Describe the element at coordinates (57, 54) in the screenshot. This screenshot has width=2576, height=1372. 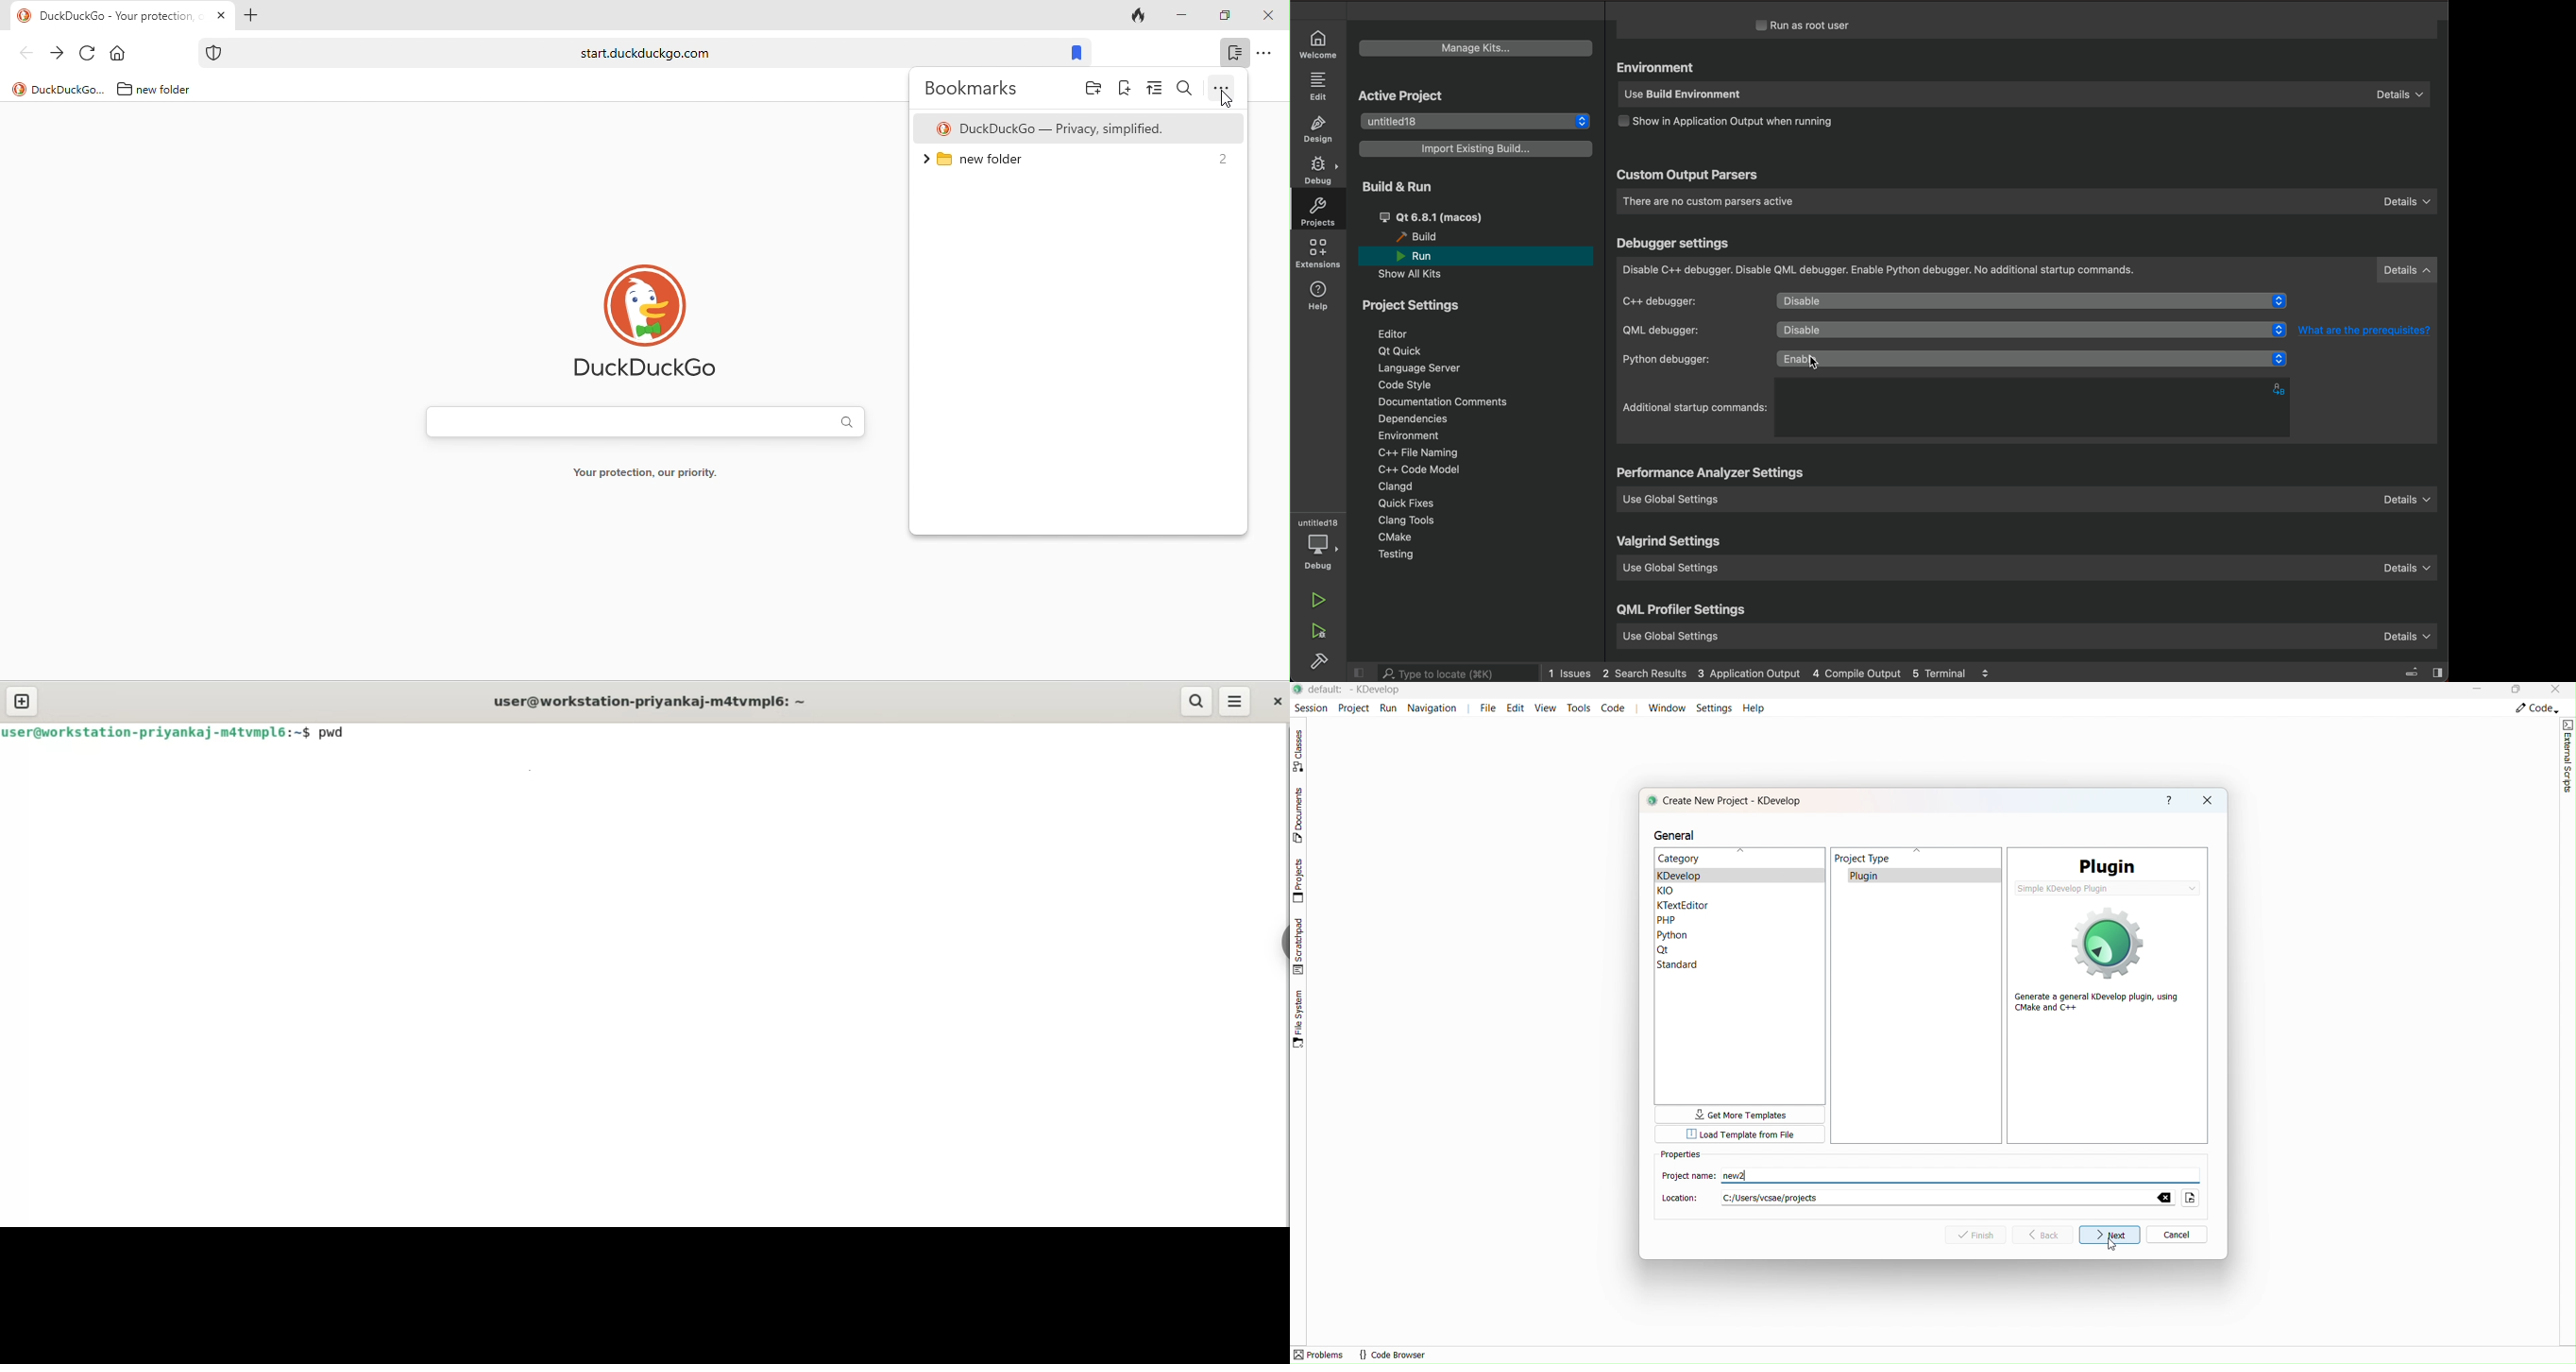
I see `forward` at that location.